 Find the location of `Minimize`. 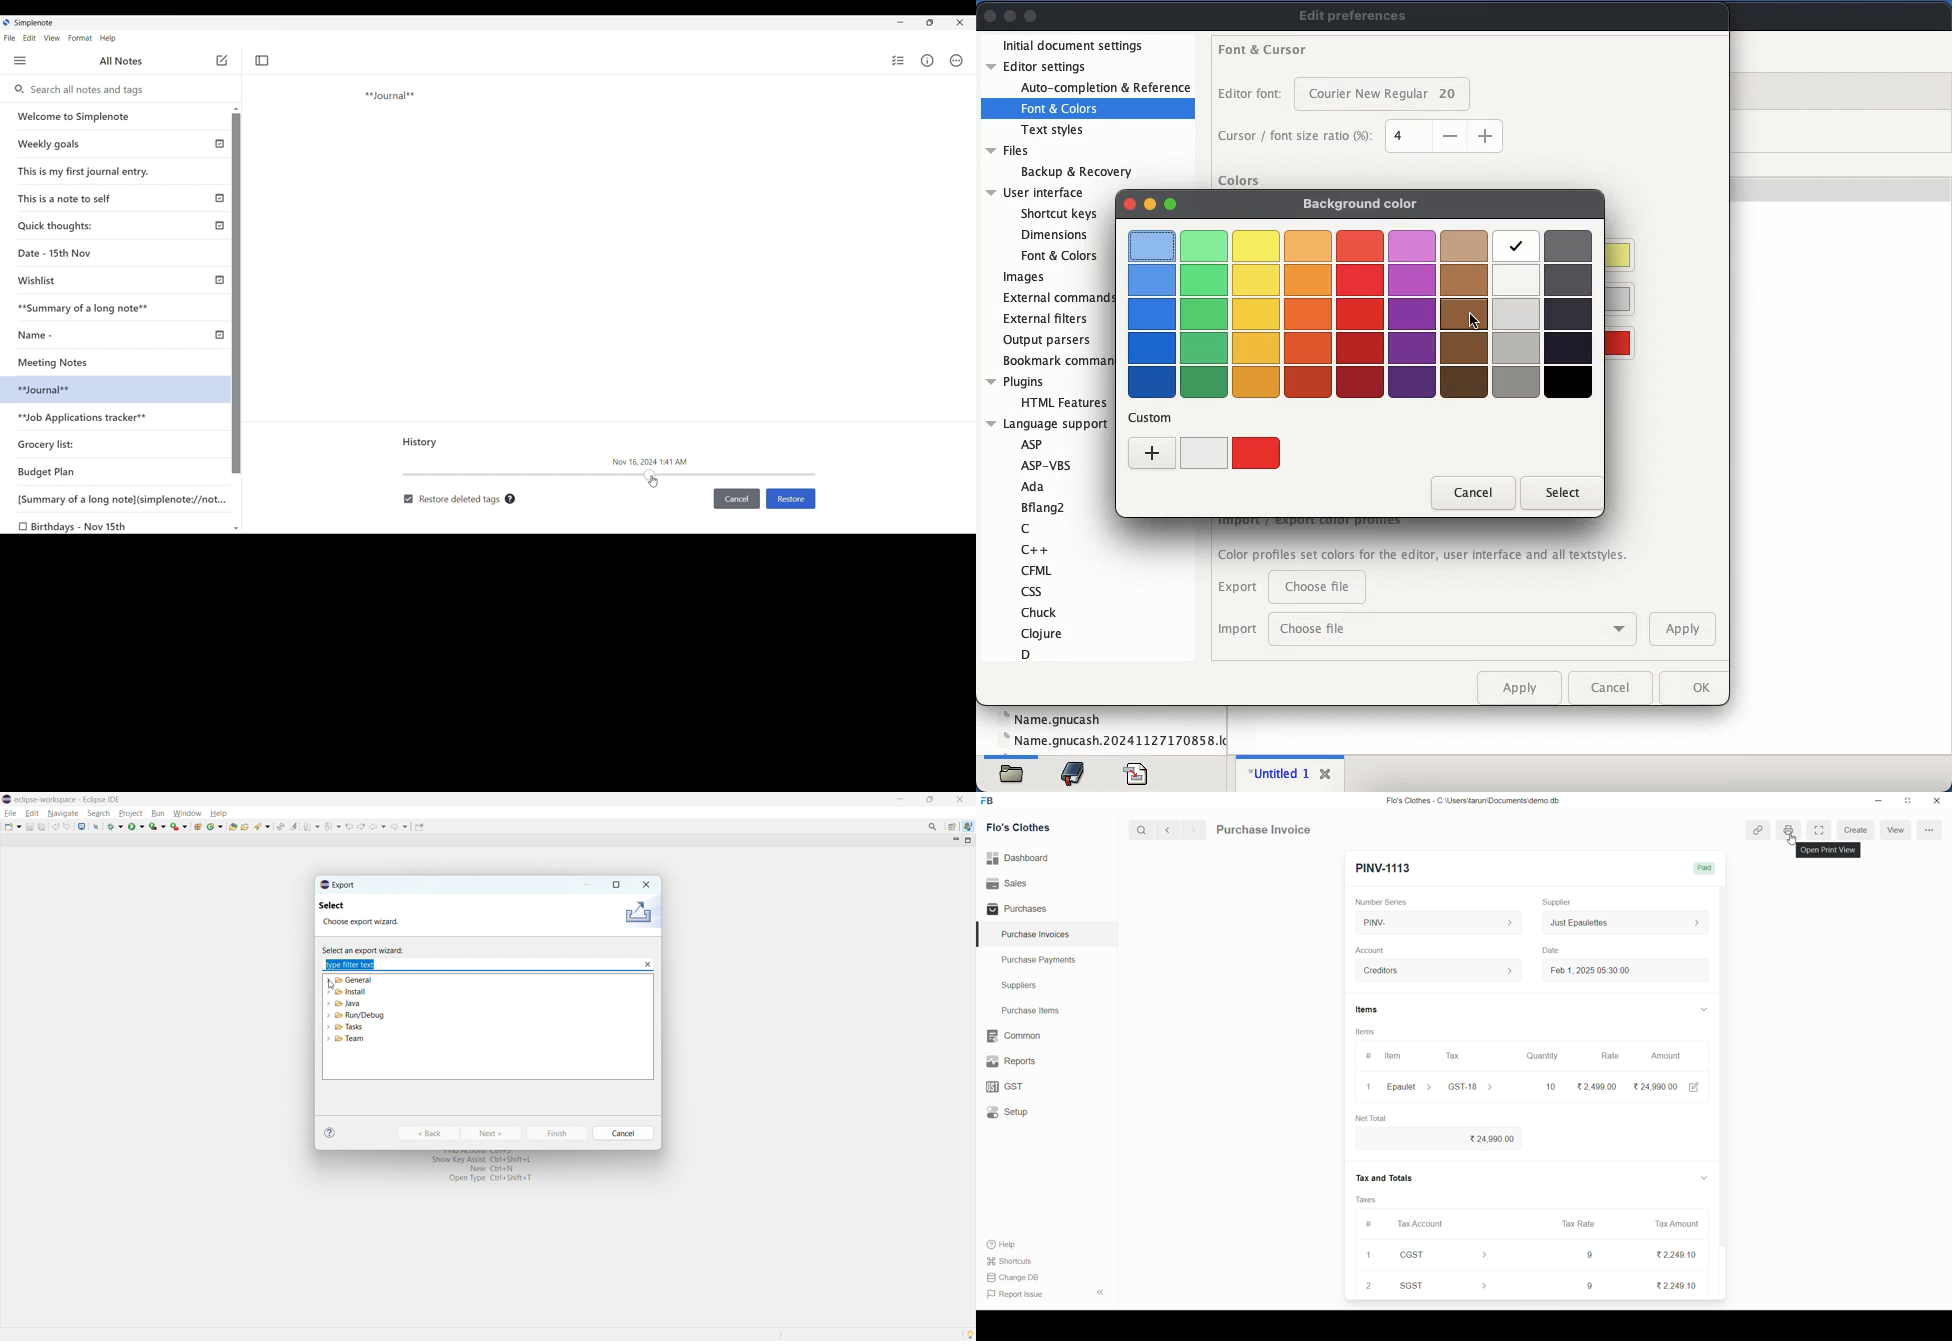

Minimize is located at coordinates (900, 22).